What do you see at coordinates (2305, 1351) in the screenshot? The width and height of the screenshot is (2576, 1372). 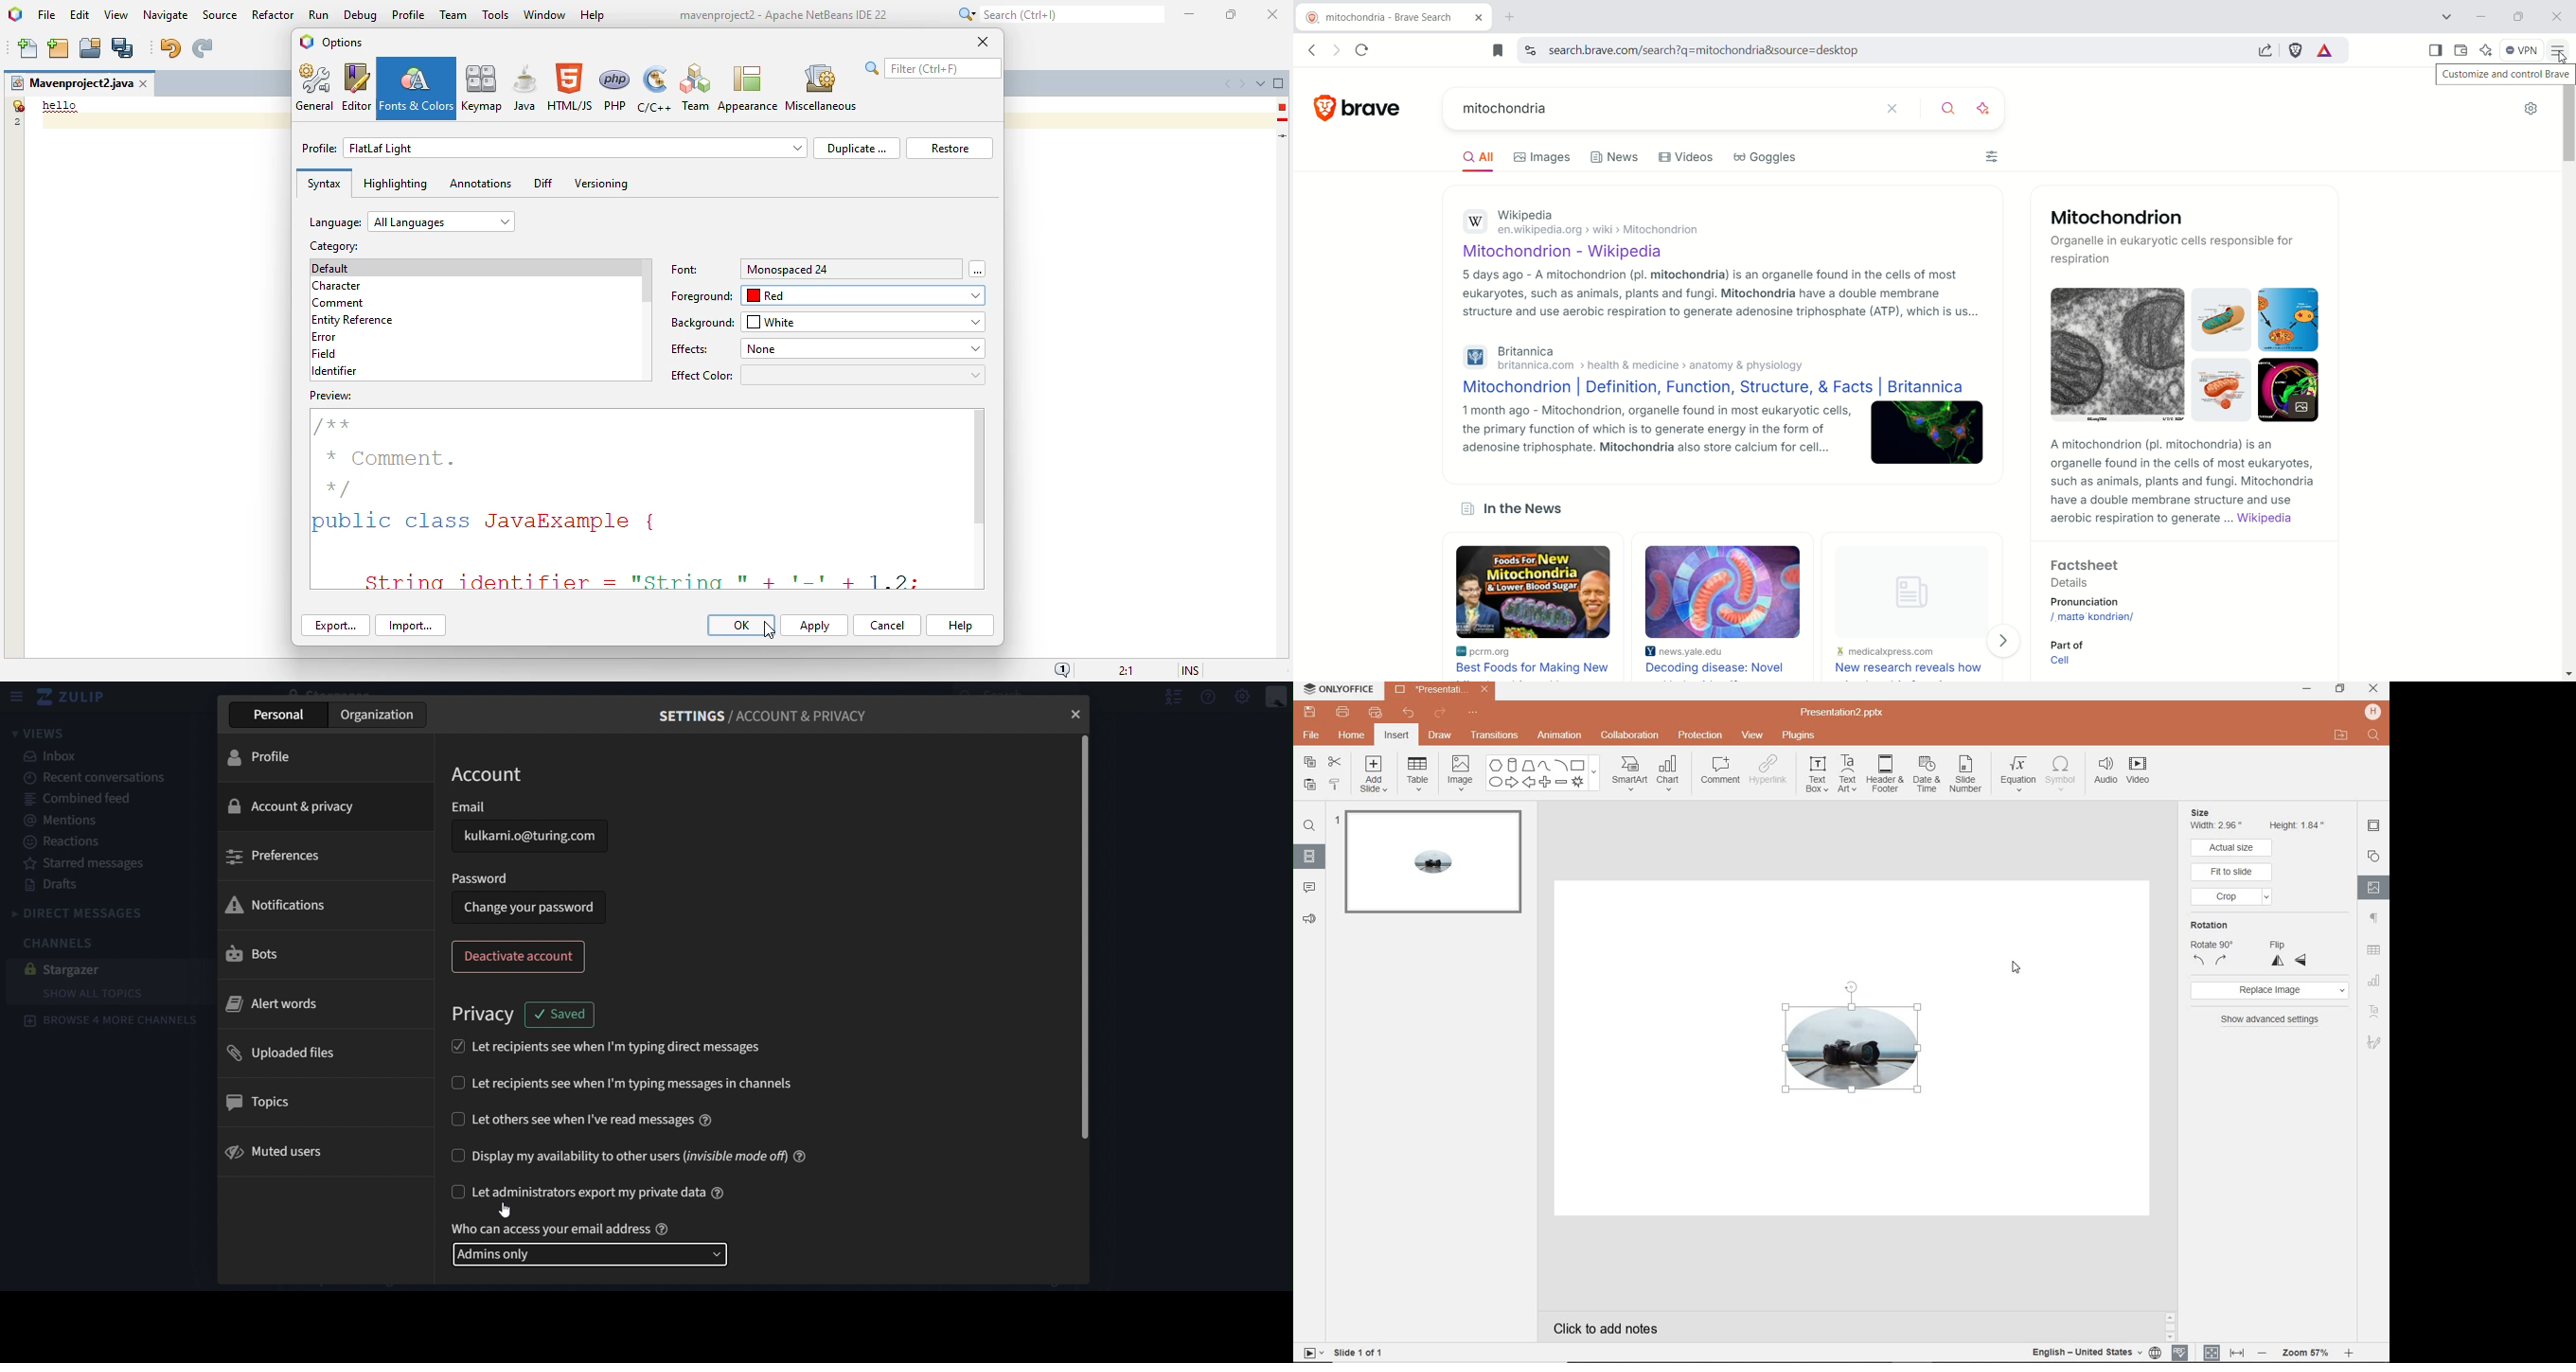 I see `zoom` at bounding box center [2305, 1351].